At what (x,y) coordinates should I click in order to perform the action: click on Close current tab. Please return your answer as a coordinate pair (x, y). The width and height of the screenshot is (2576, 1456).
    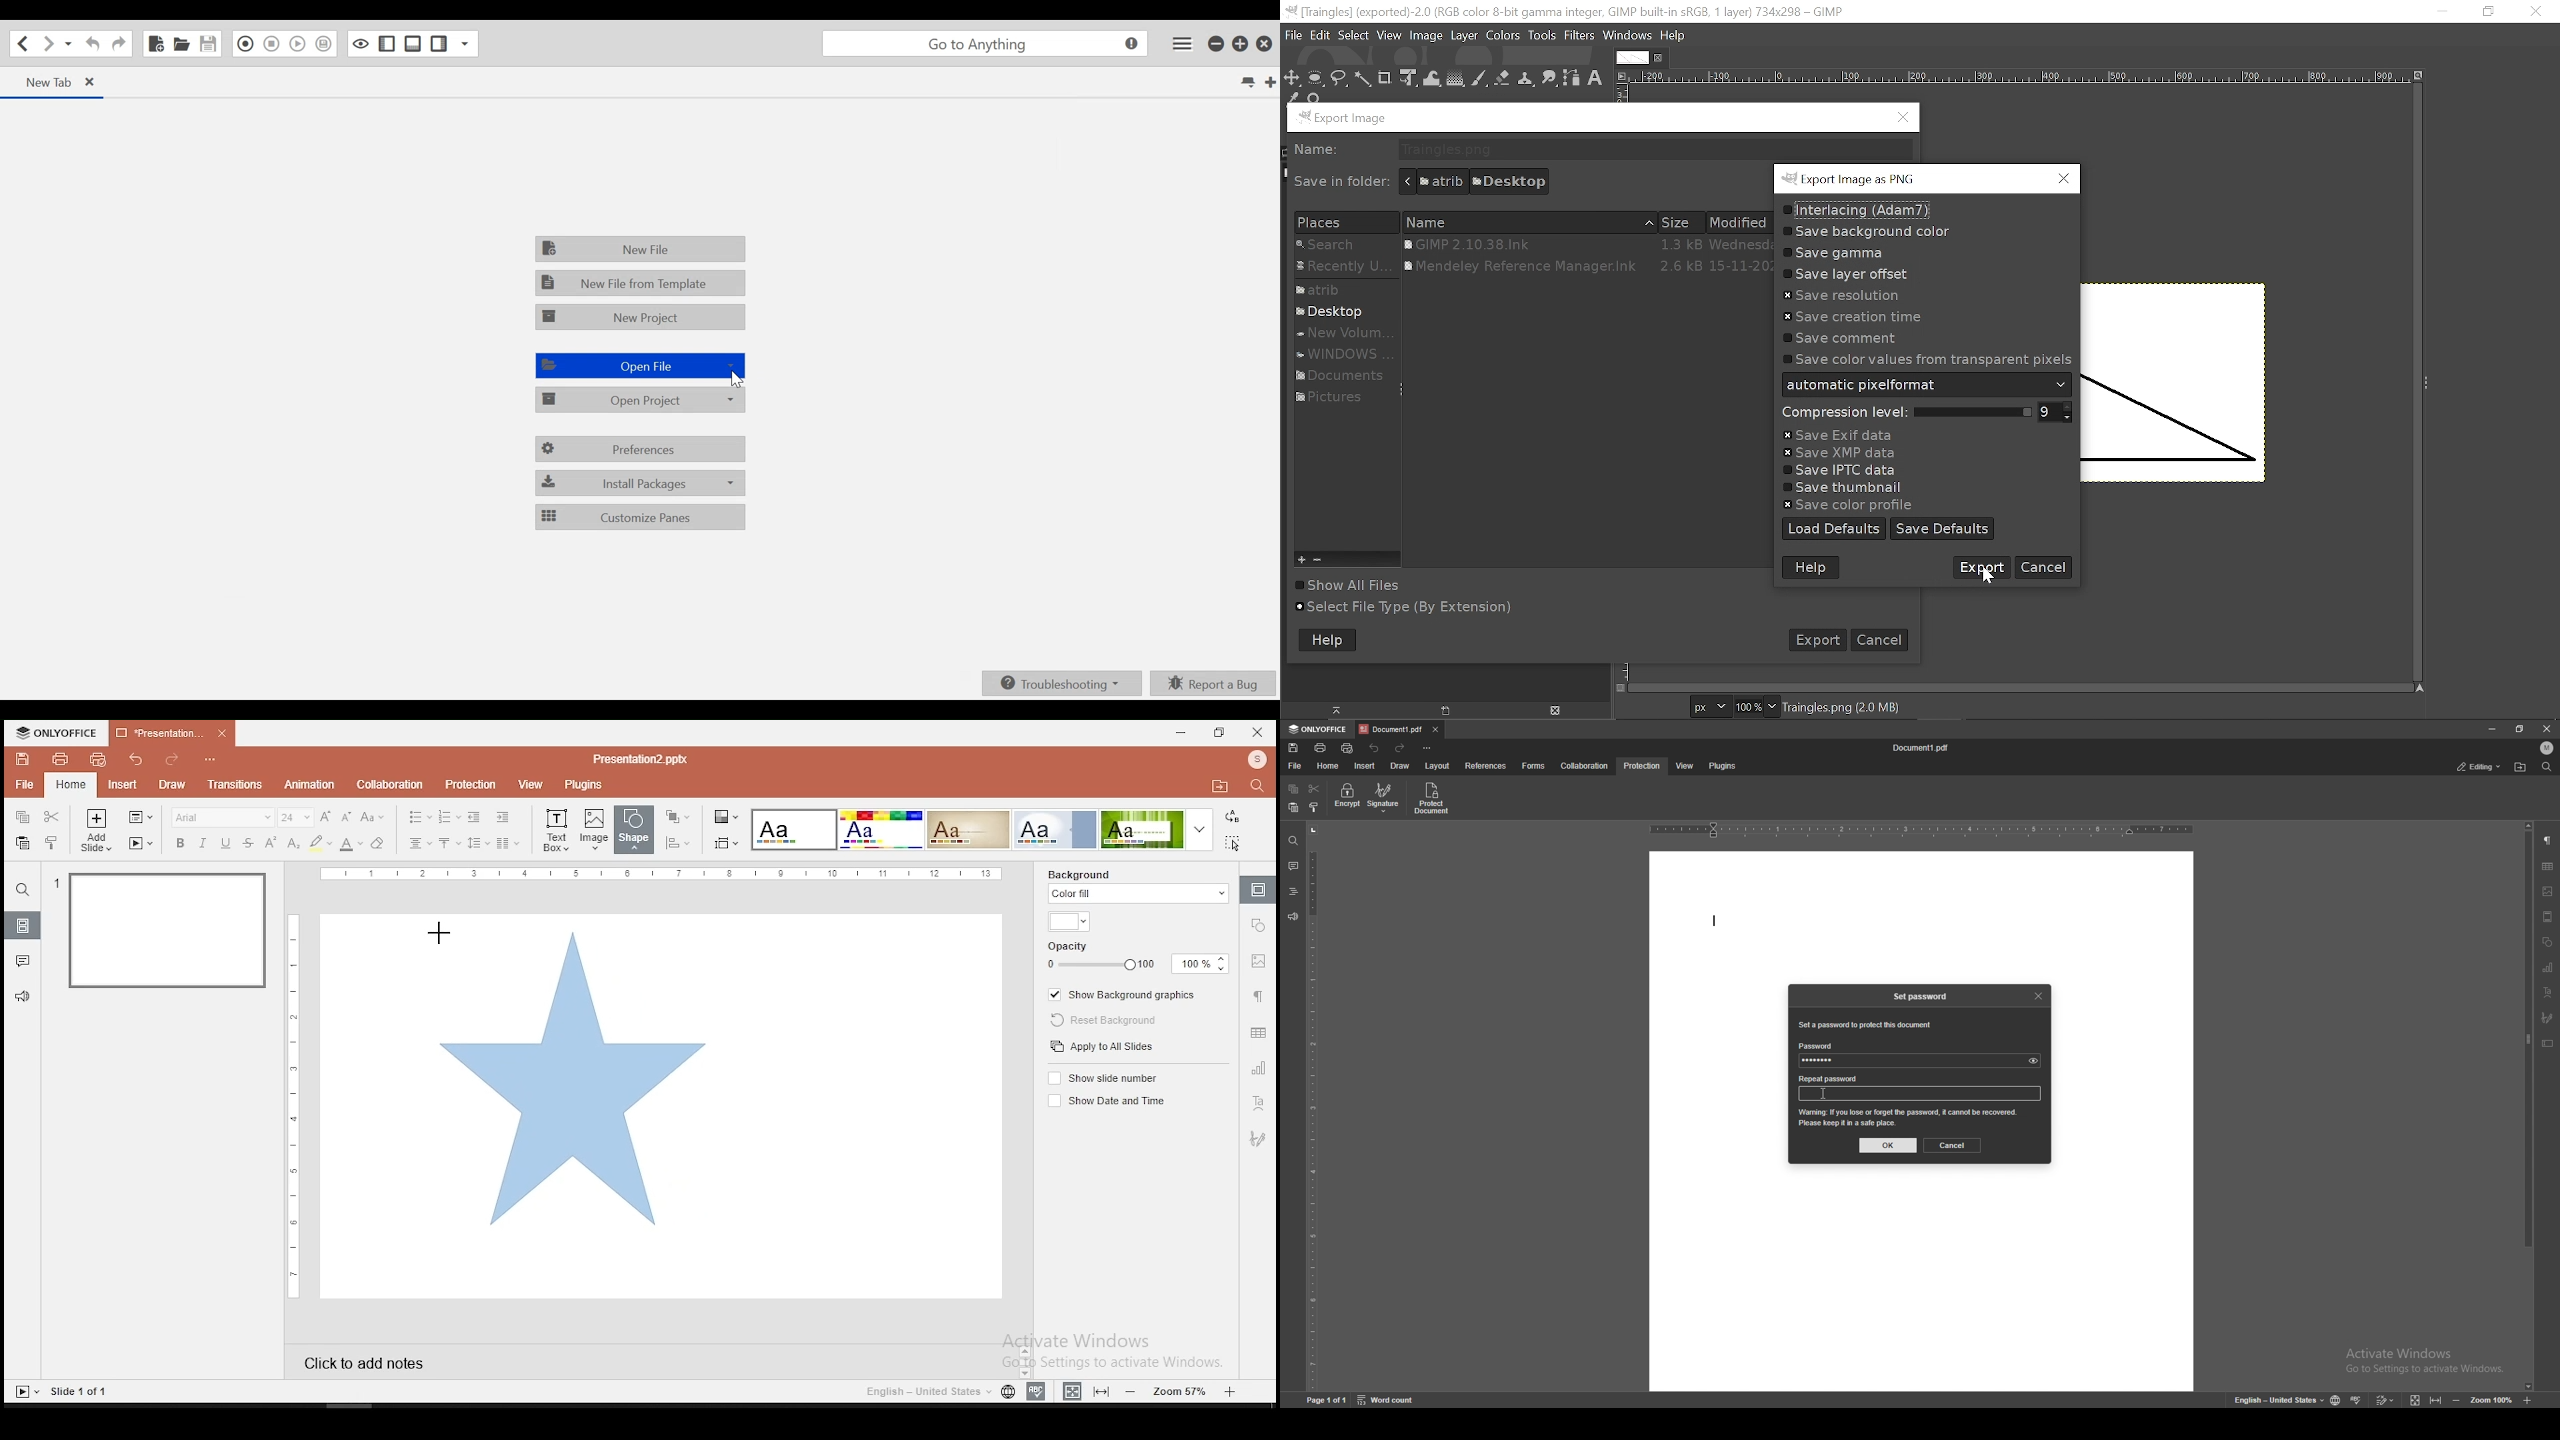
    Looking at the image, I should click on (1659, 58).